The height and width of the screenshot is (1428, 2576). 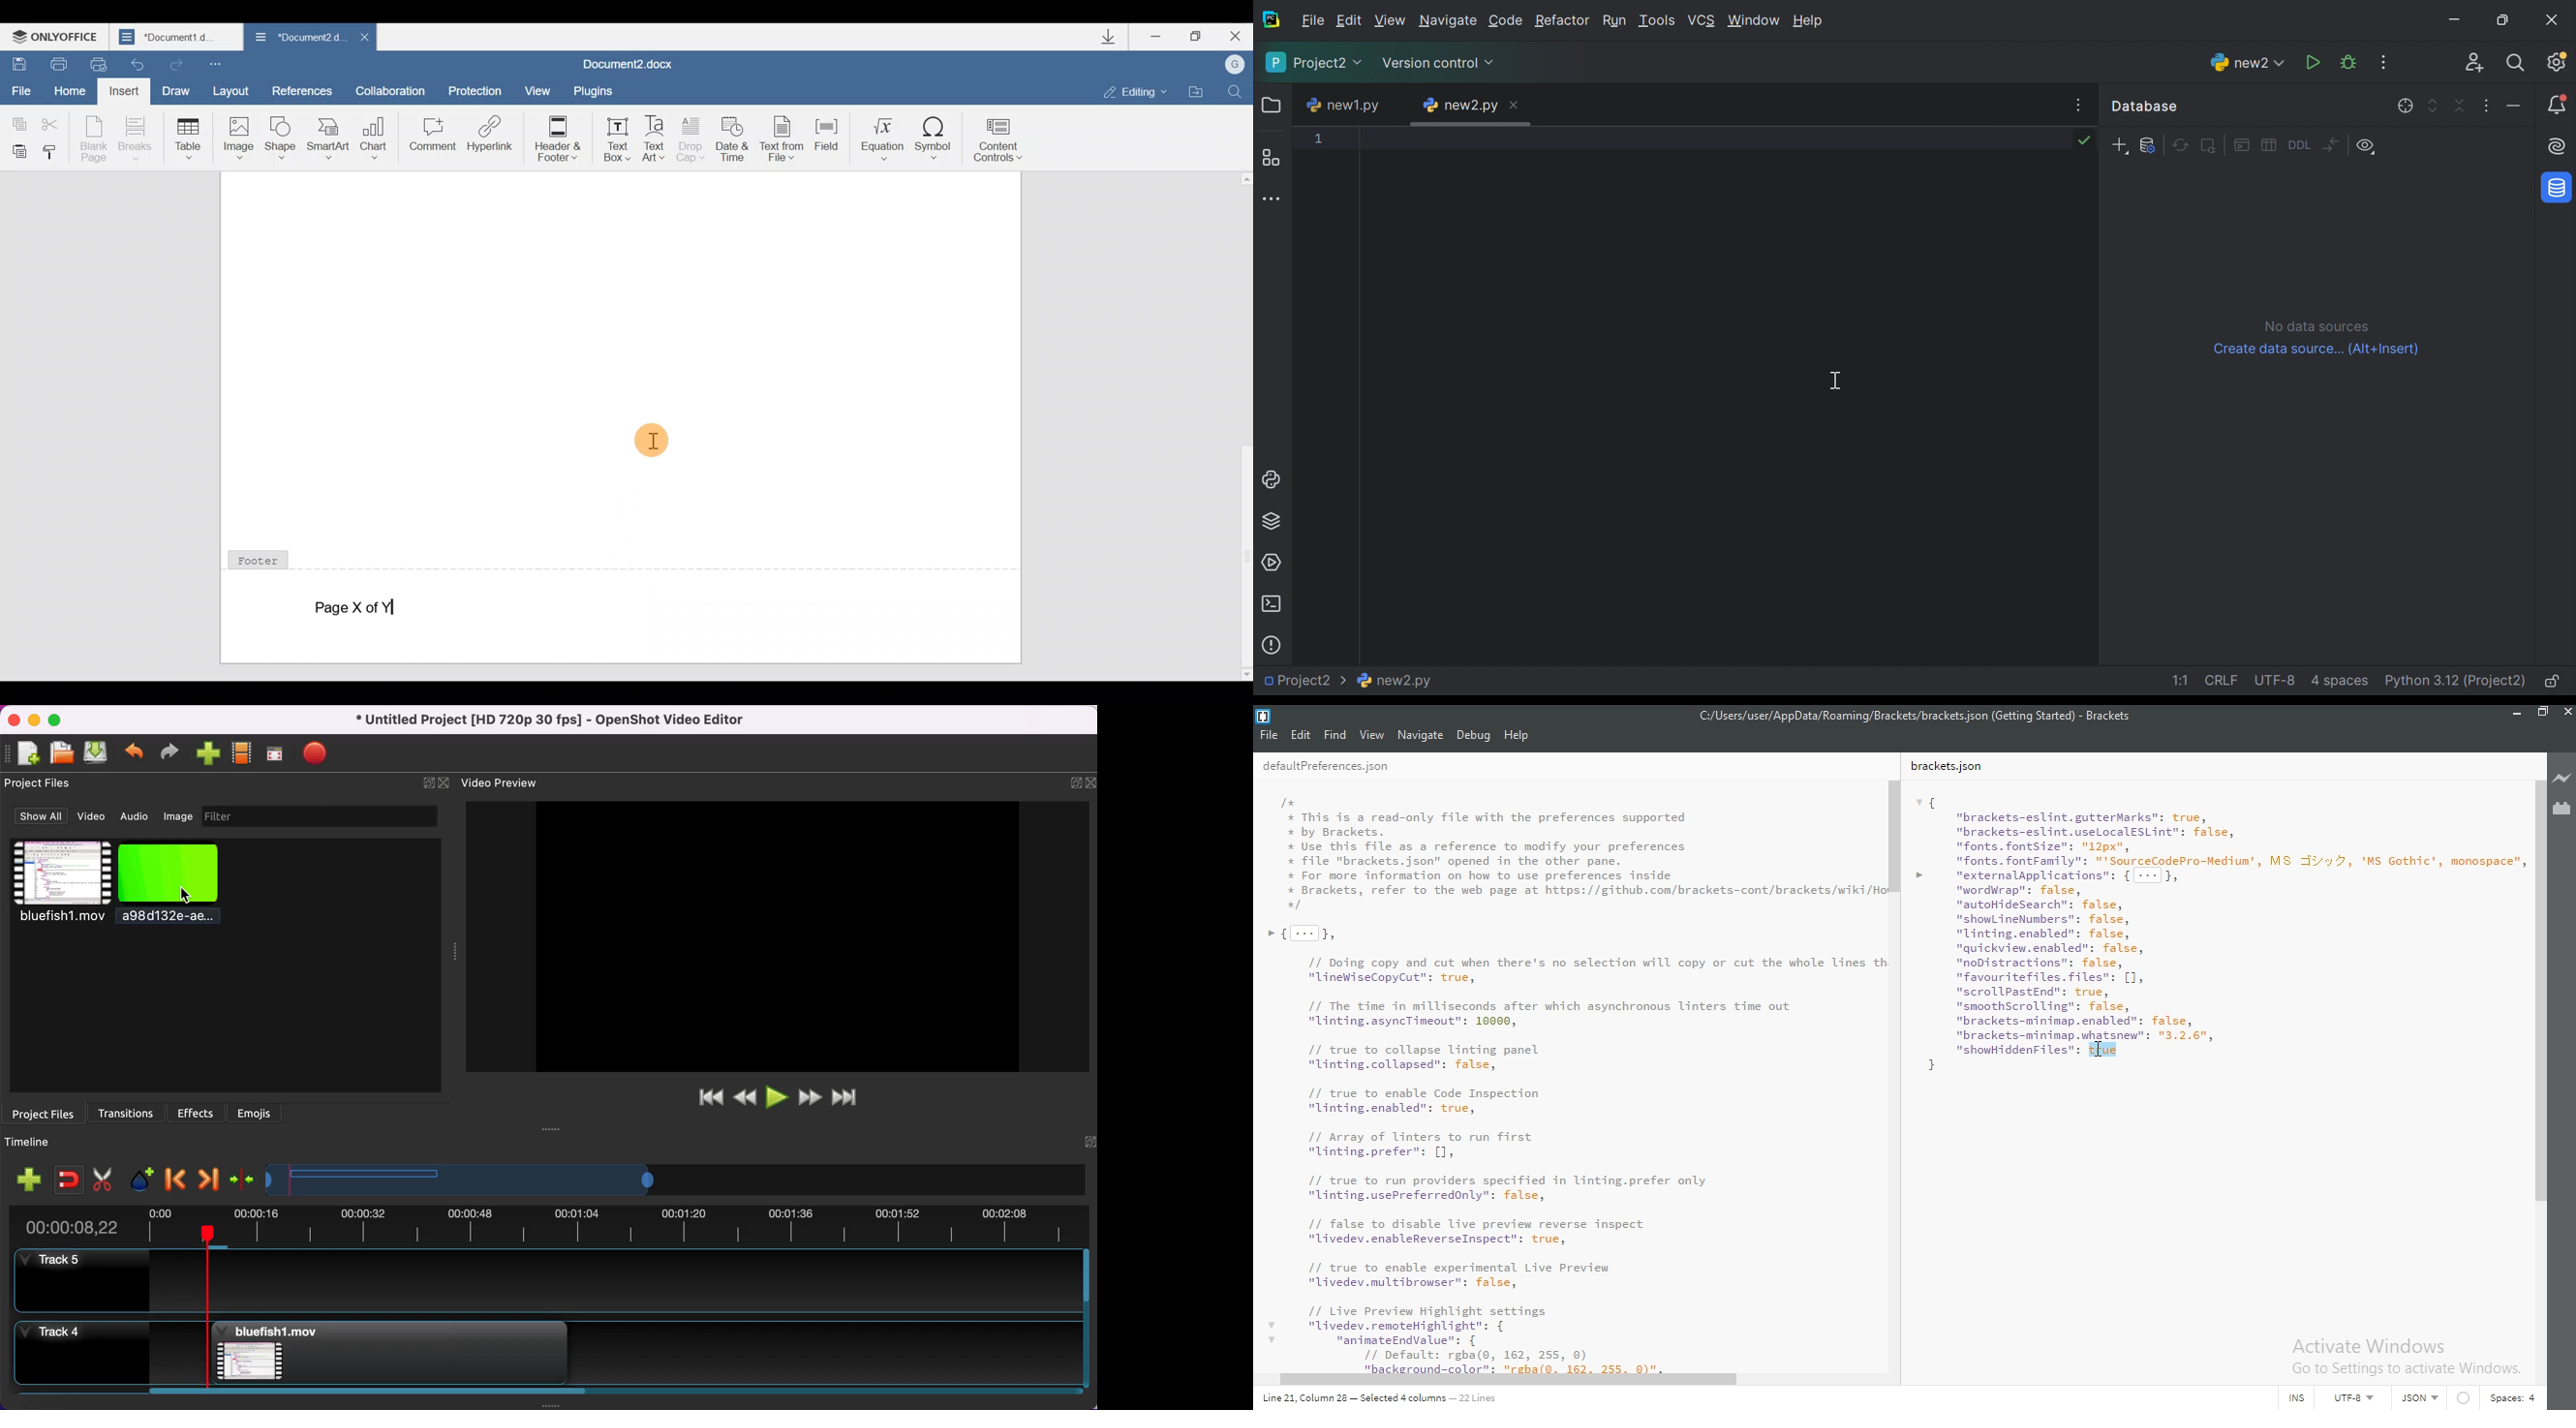 What do you see at coordinates (1273, 645) in the screenshot?
I see `Problems` at bounding box center [1273, 645].